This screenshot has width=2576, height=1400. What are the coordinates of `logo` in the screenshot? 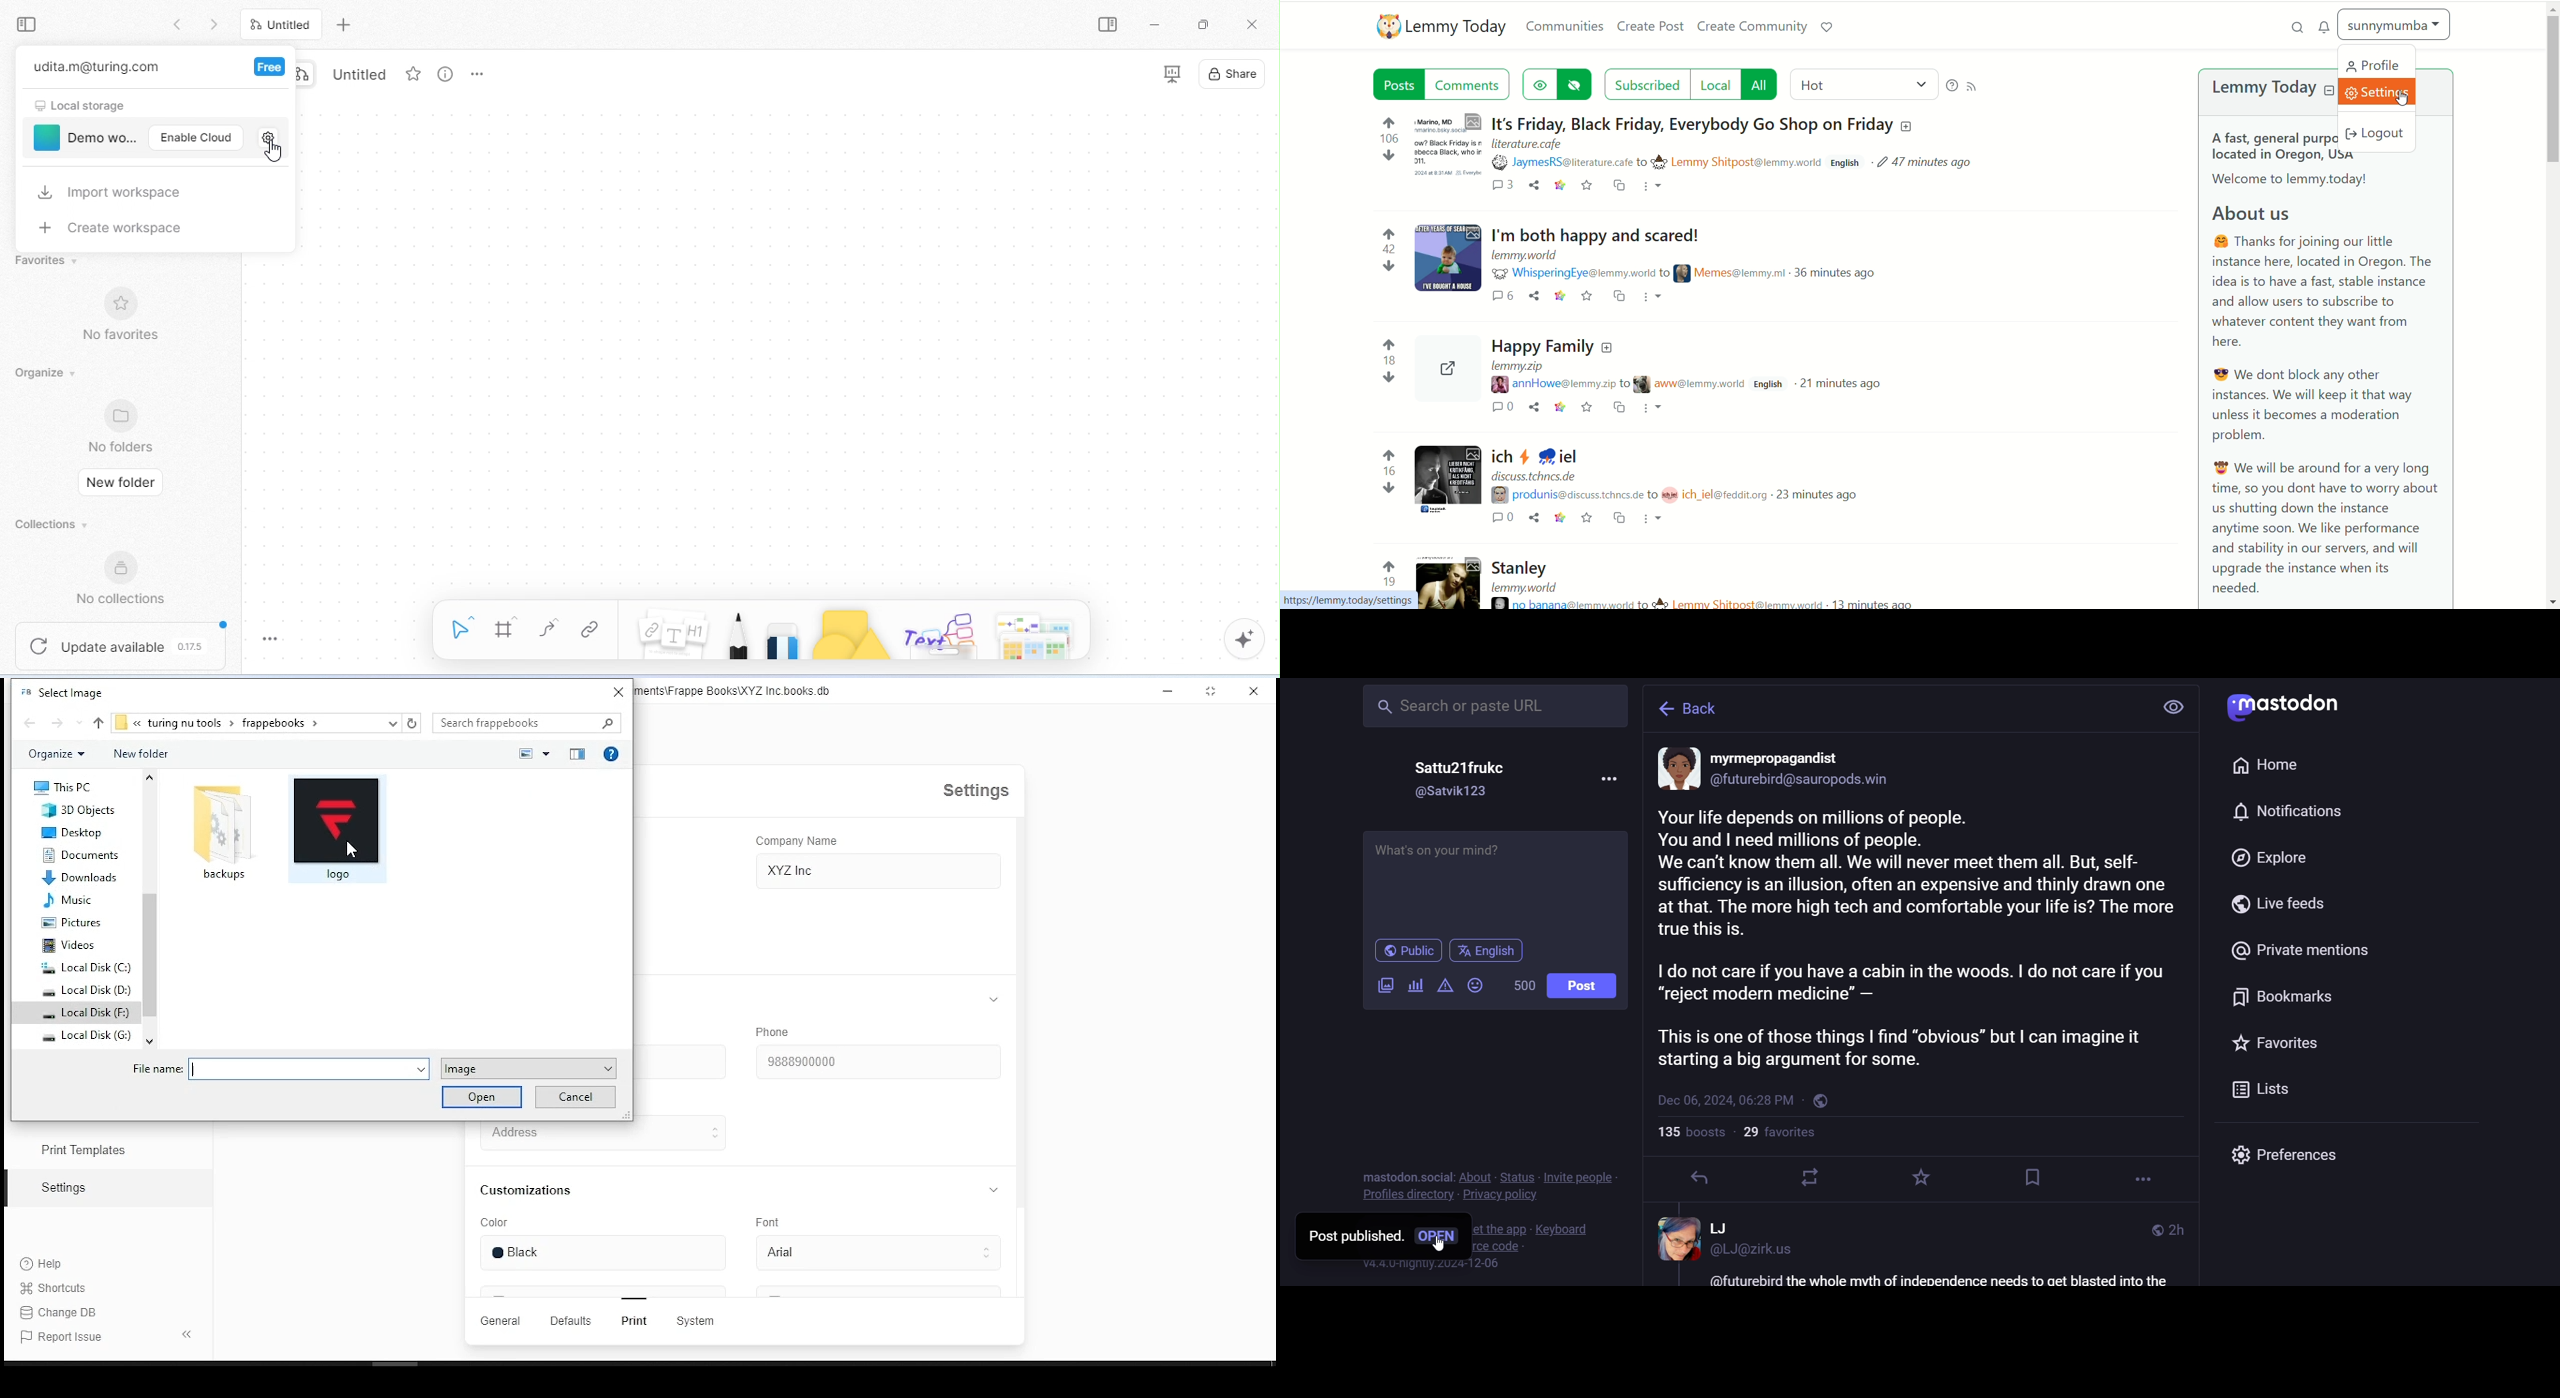 It's located at (337, 830).